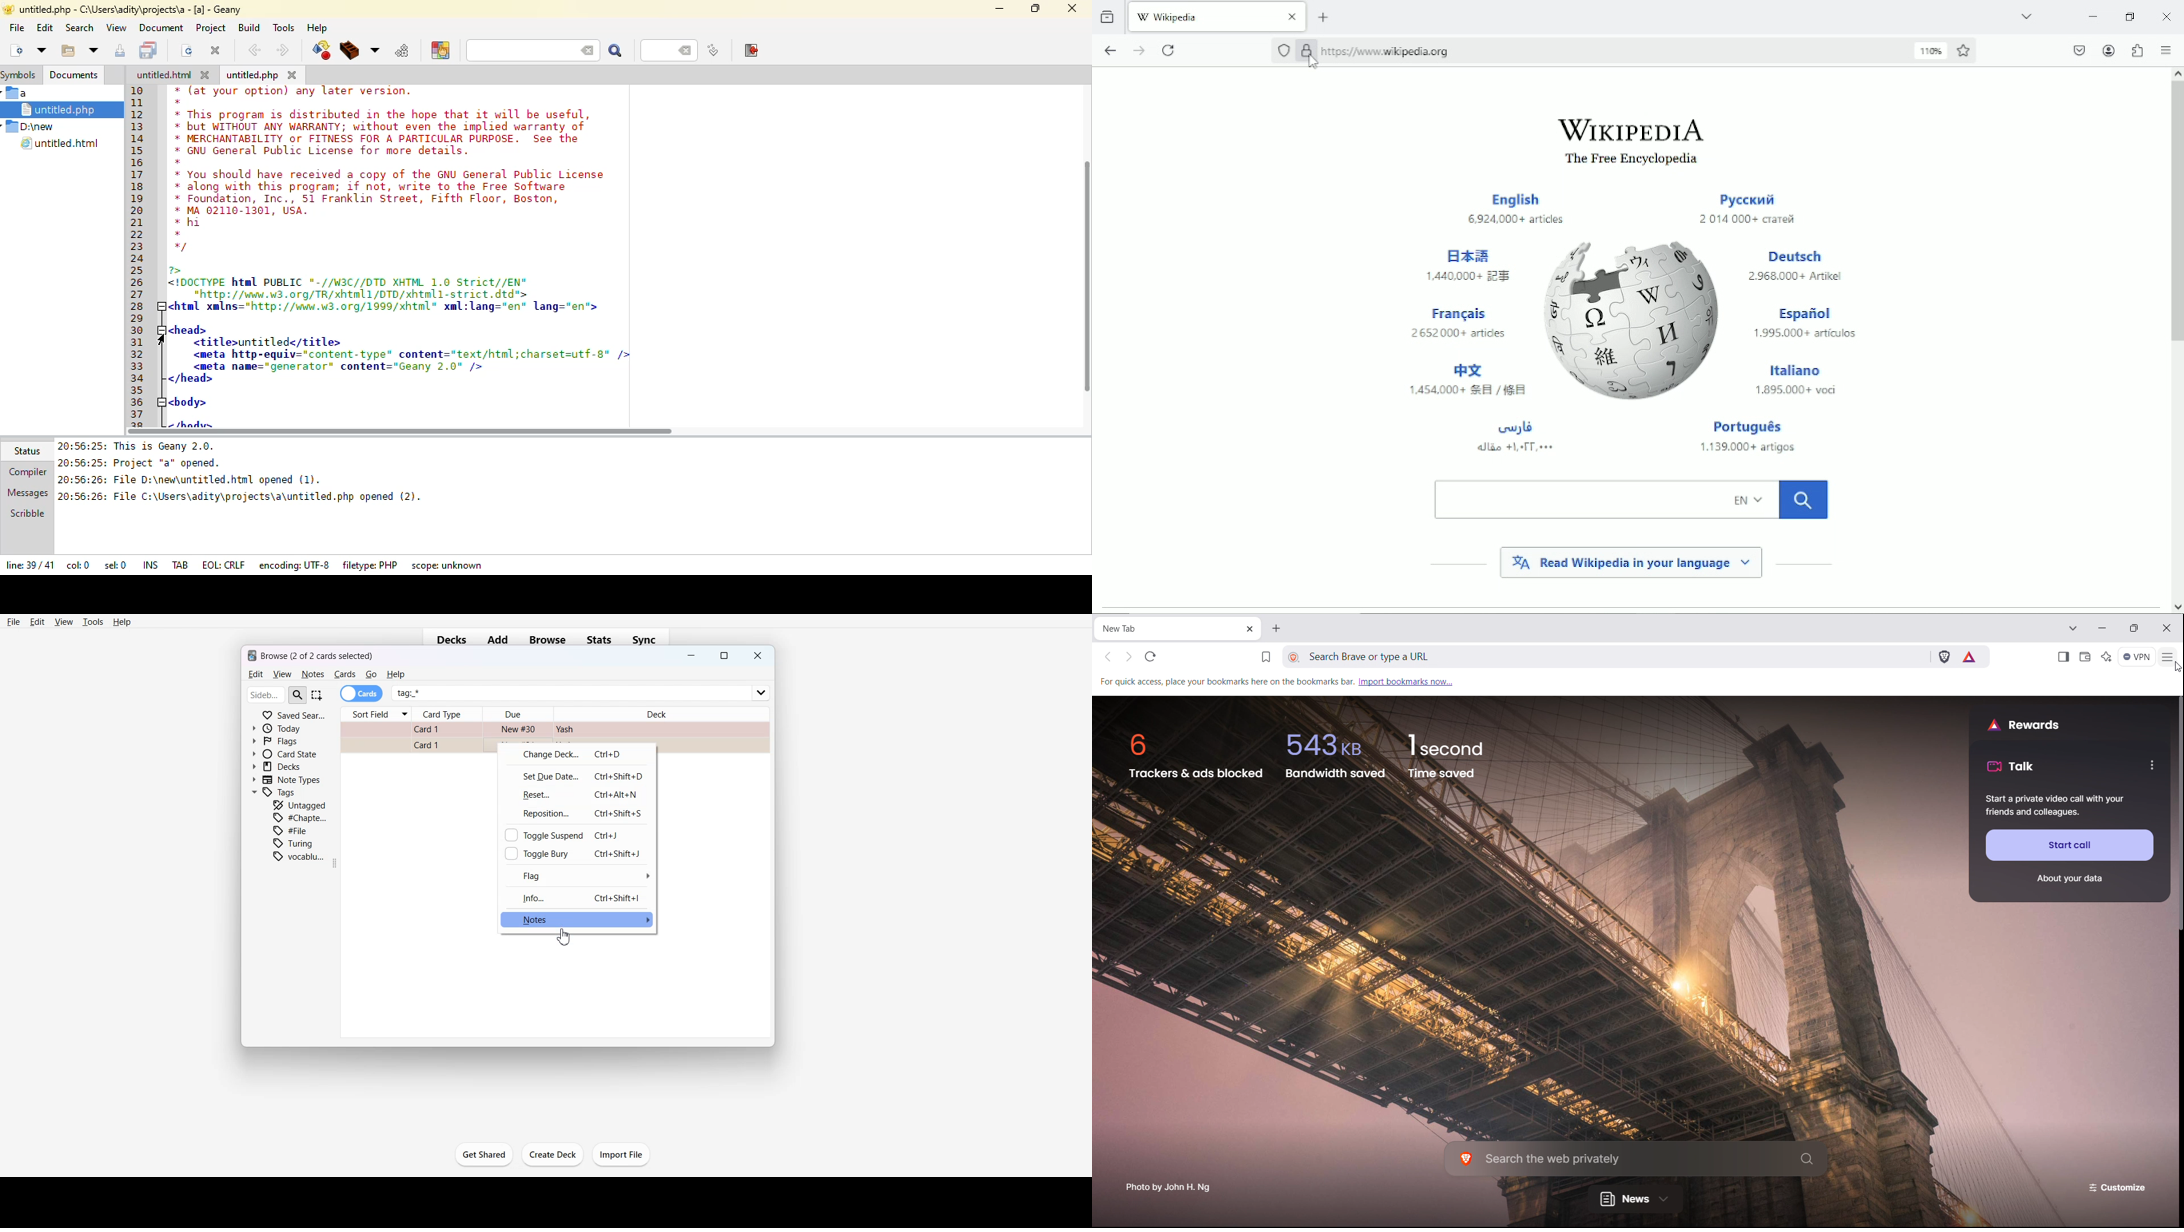  Describe the element at coordinates (622, 1154) in the screenshot. I see `Import File` at that location.